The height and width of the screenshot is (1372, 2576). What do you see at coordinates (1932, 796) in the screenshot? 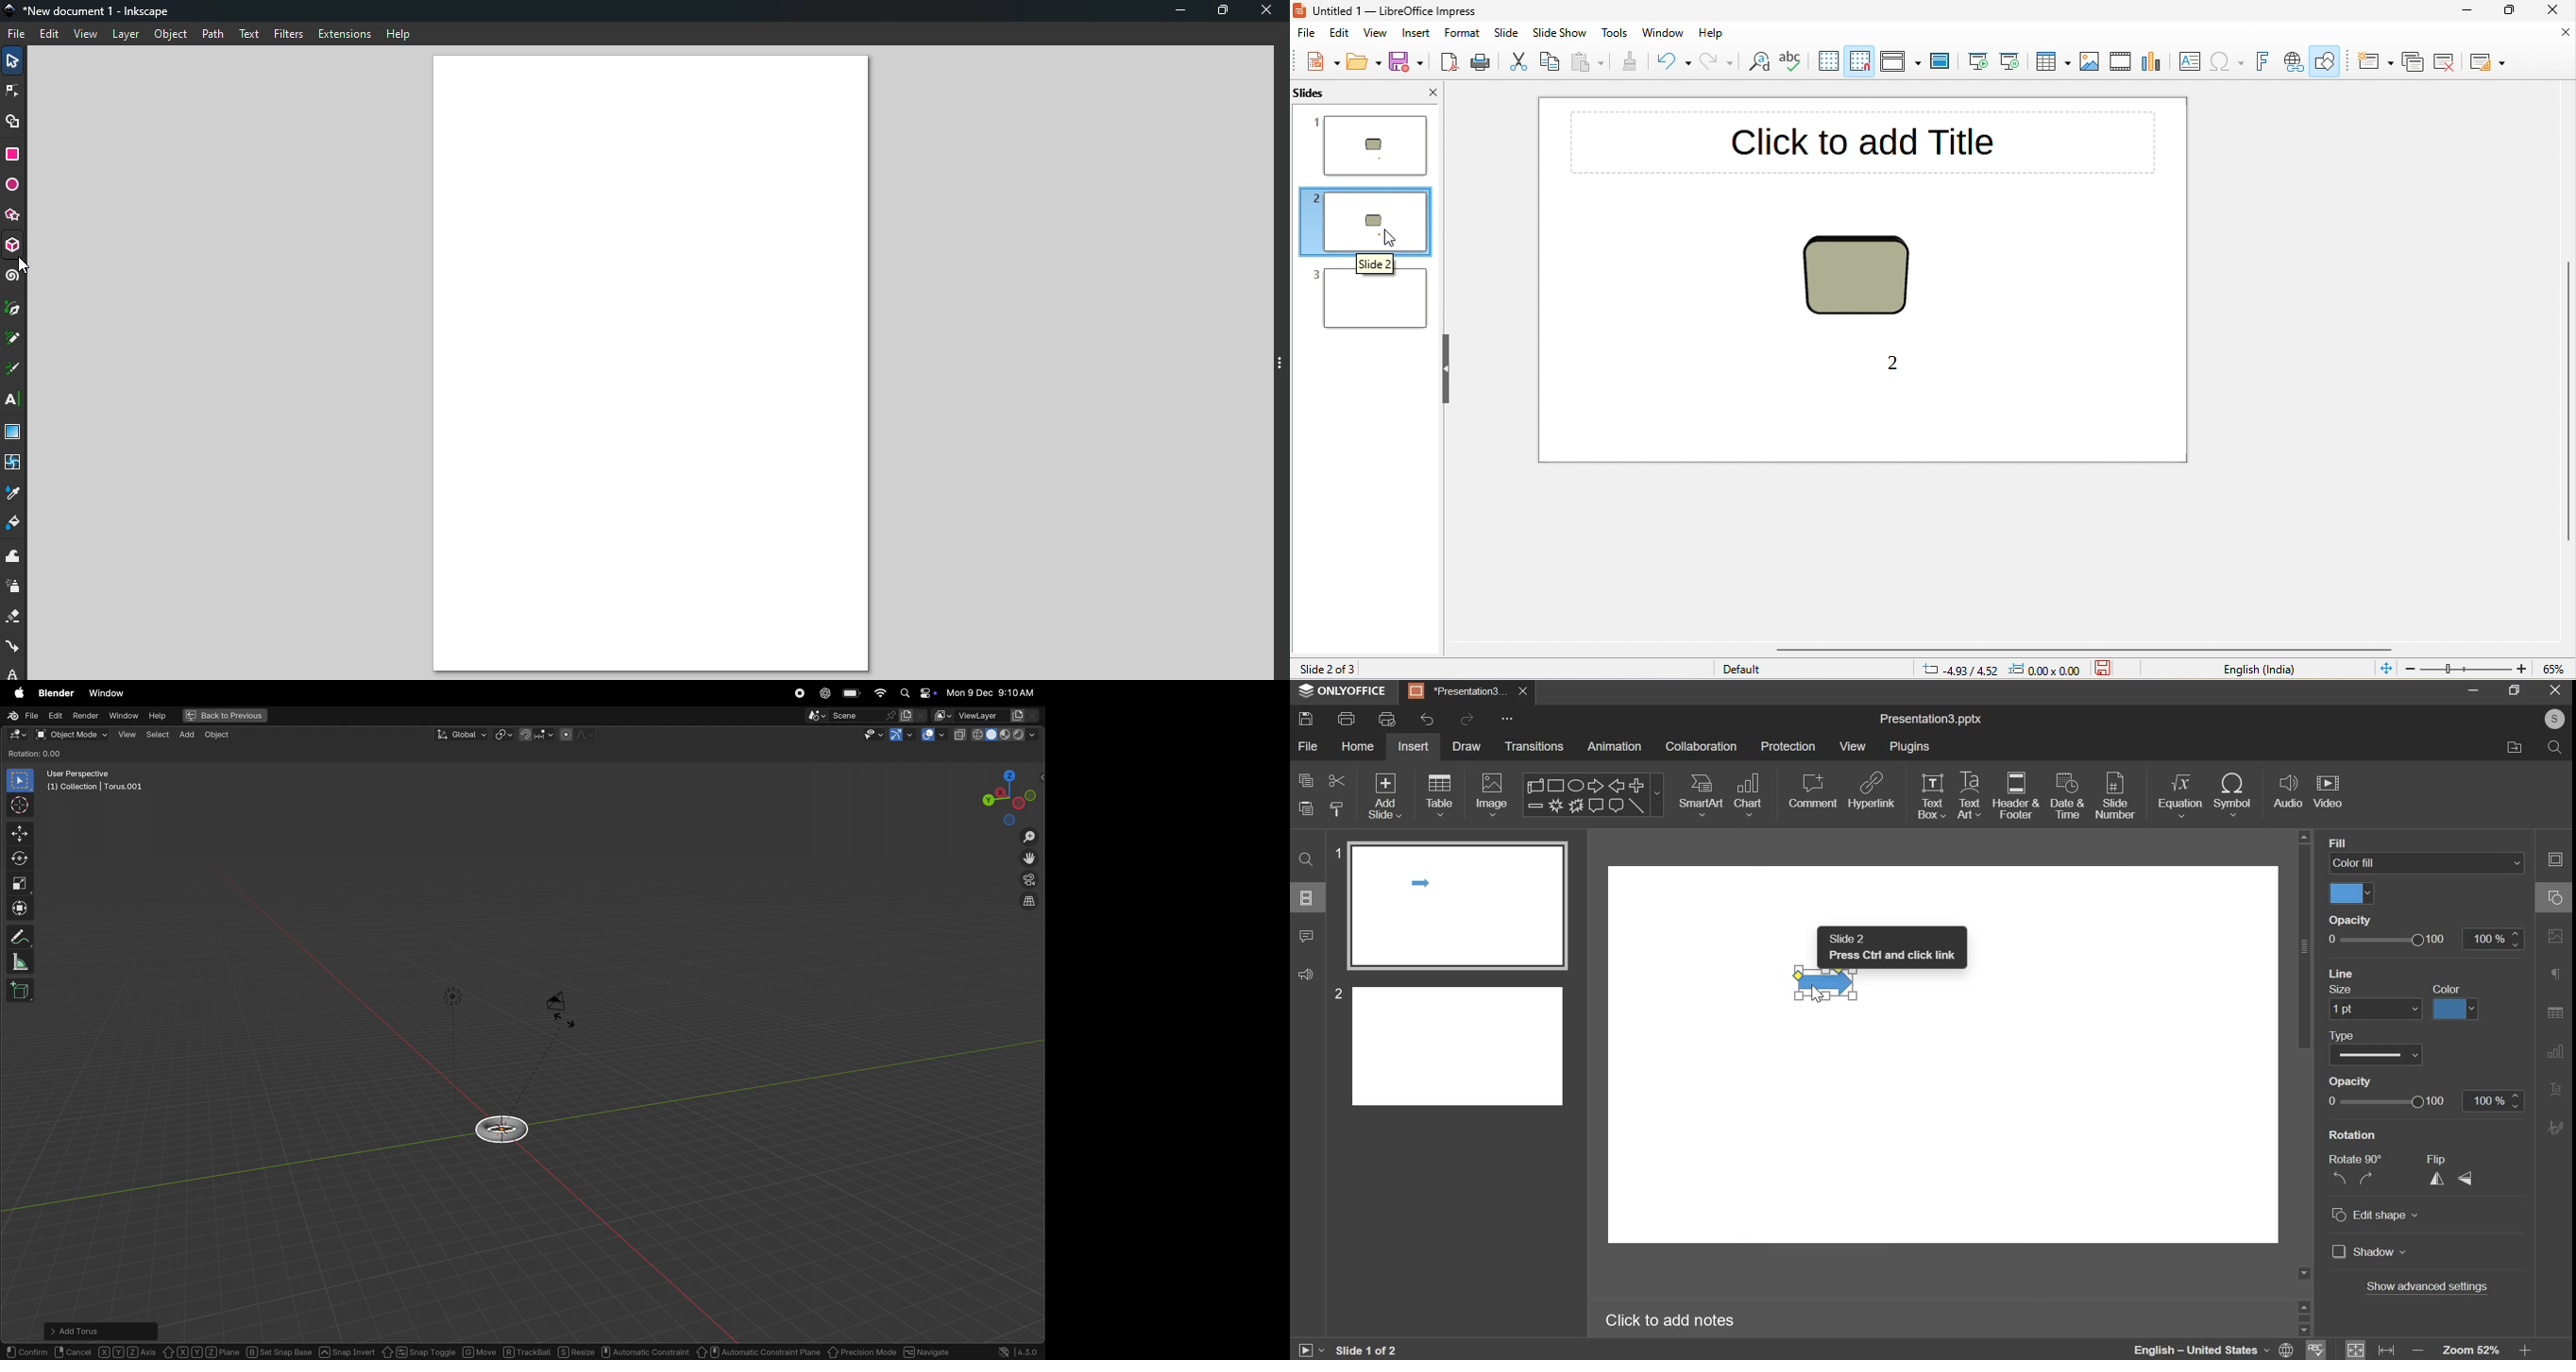
I see `text box` at bounding box center [1932, 796].